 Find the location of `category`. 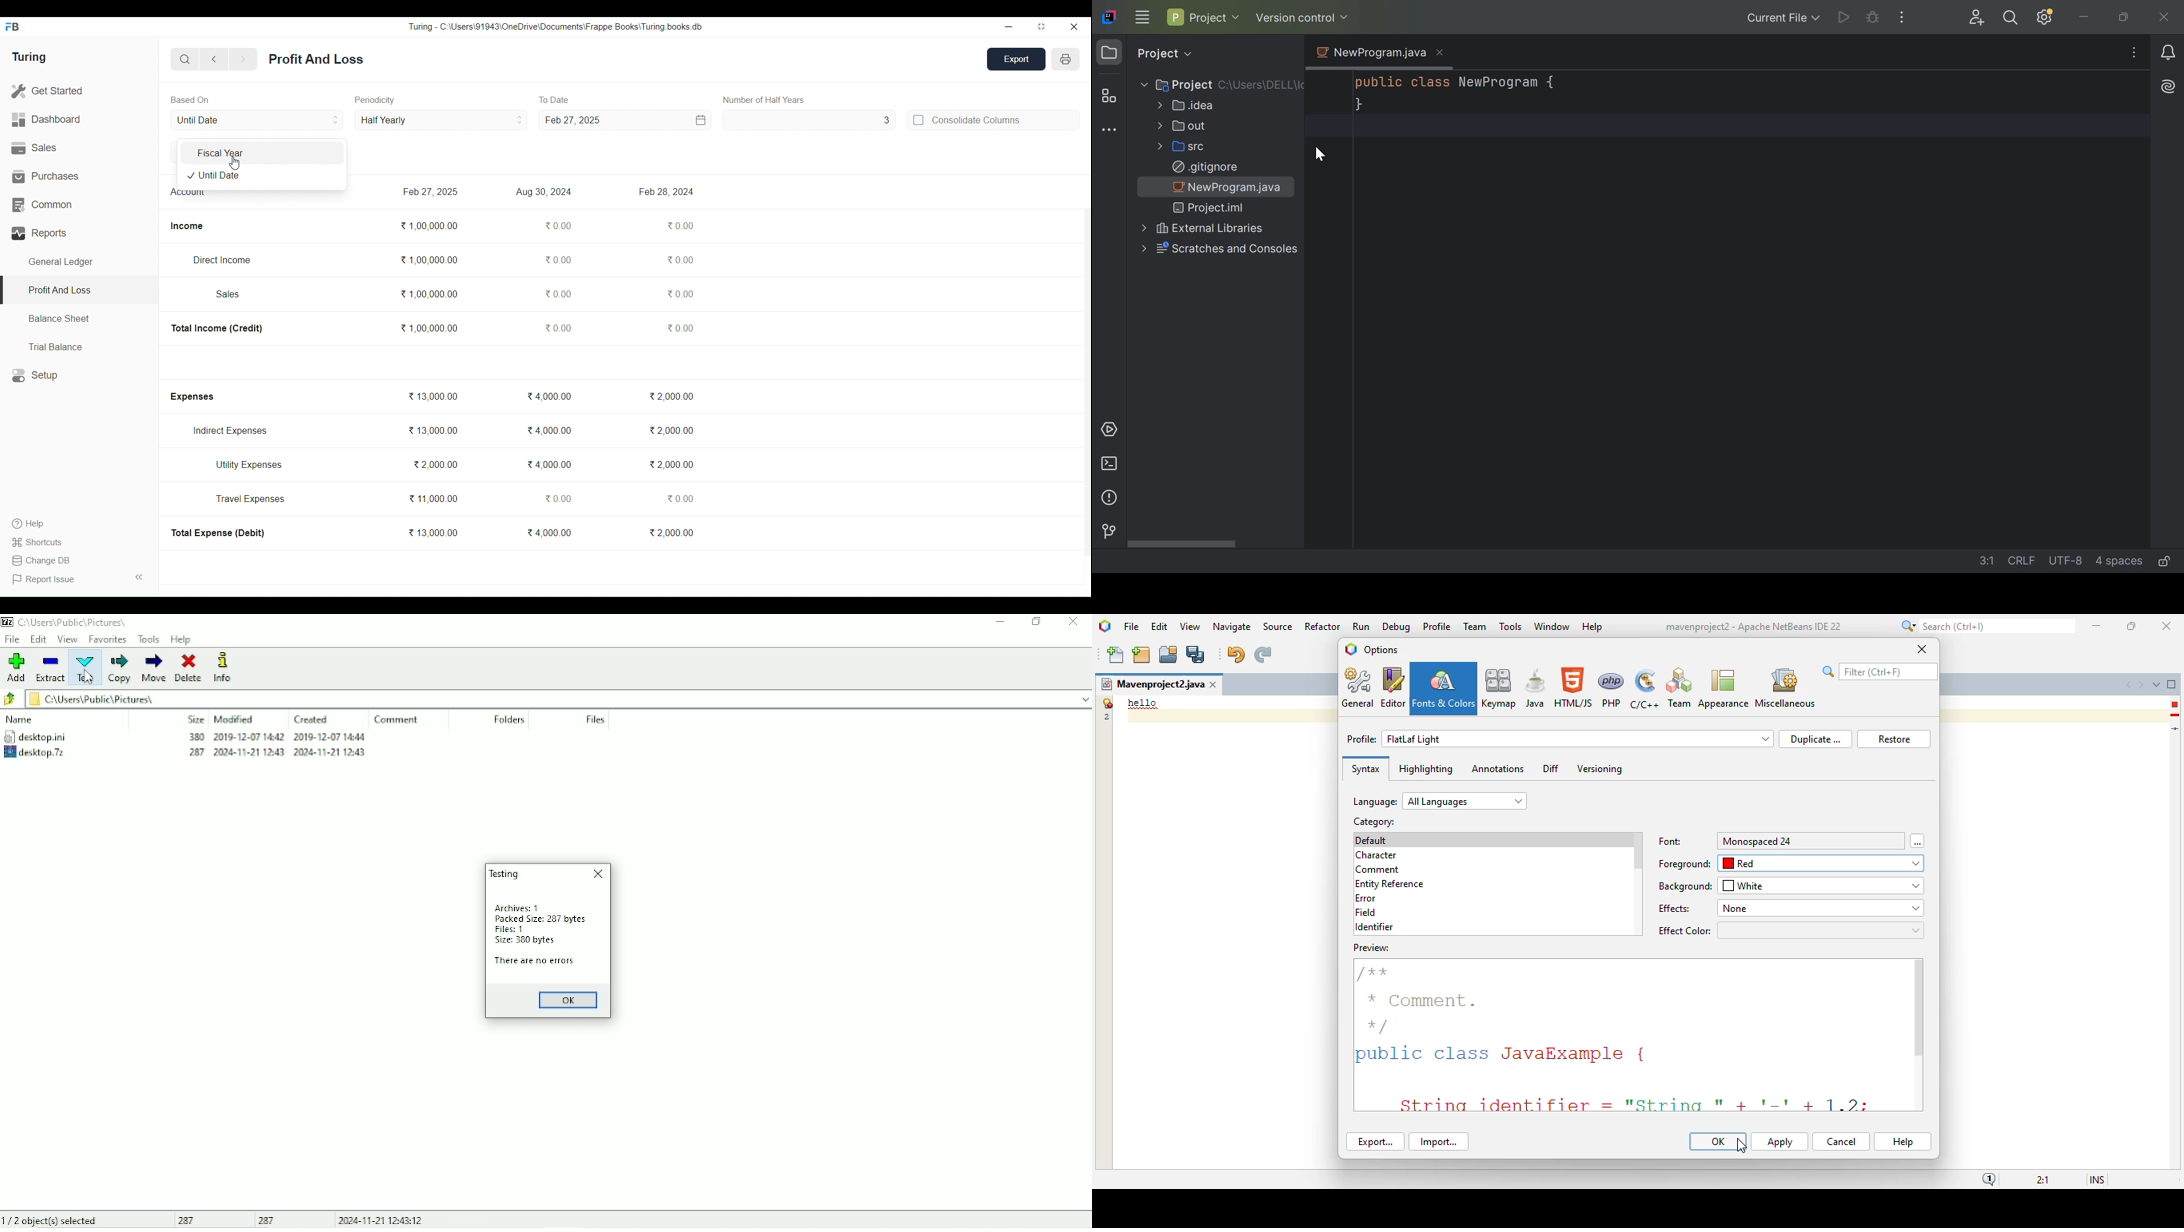

category is located at coordinates (1373, 822).